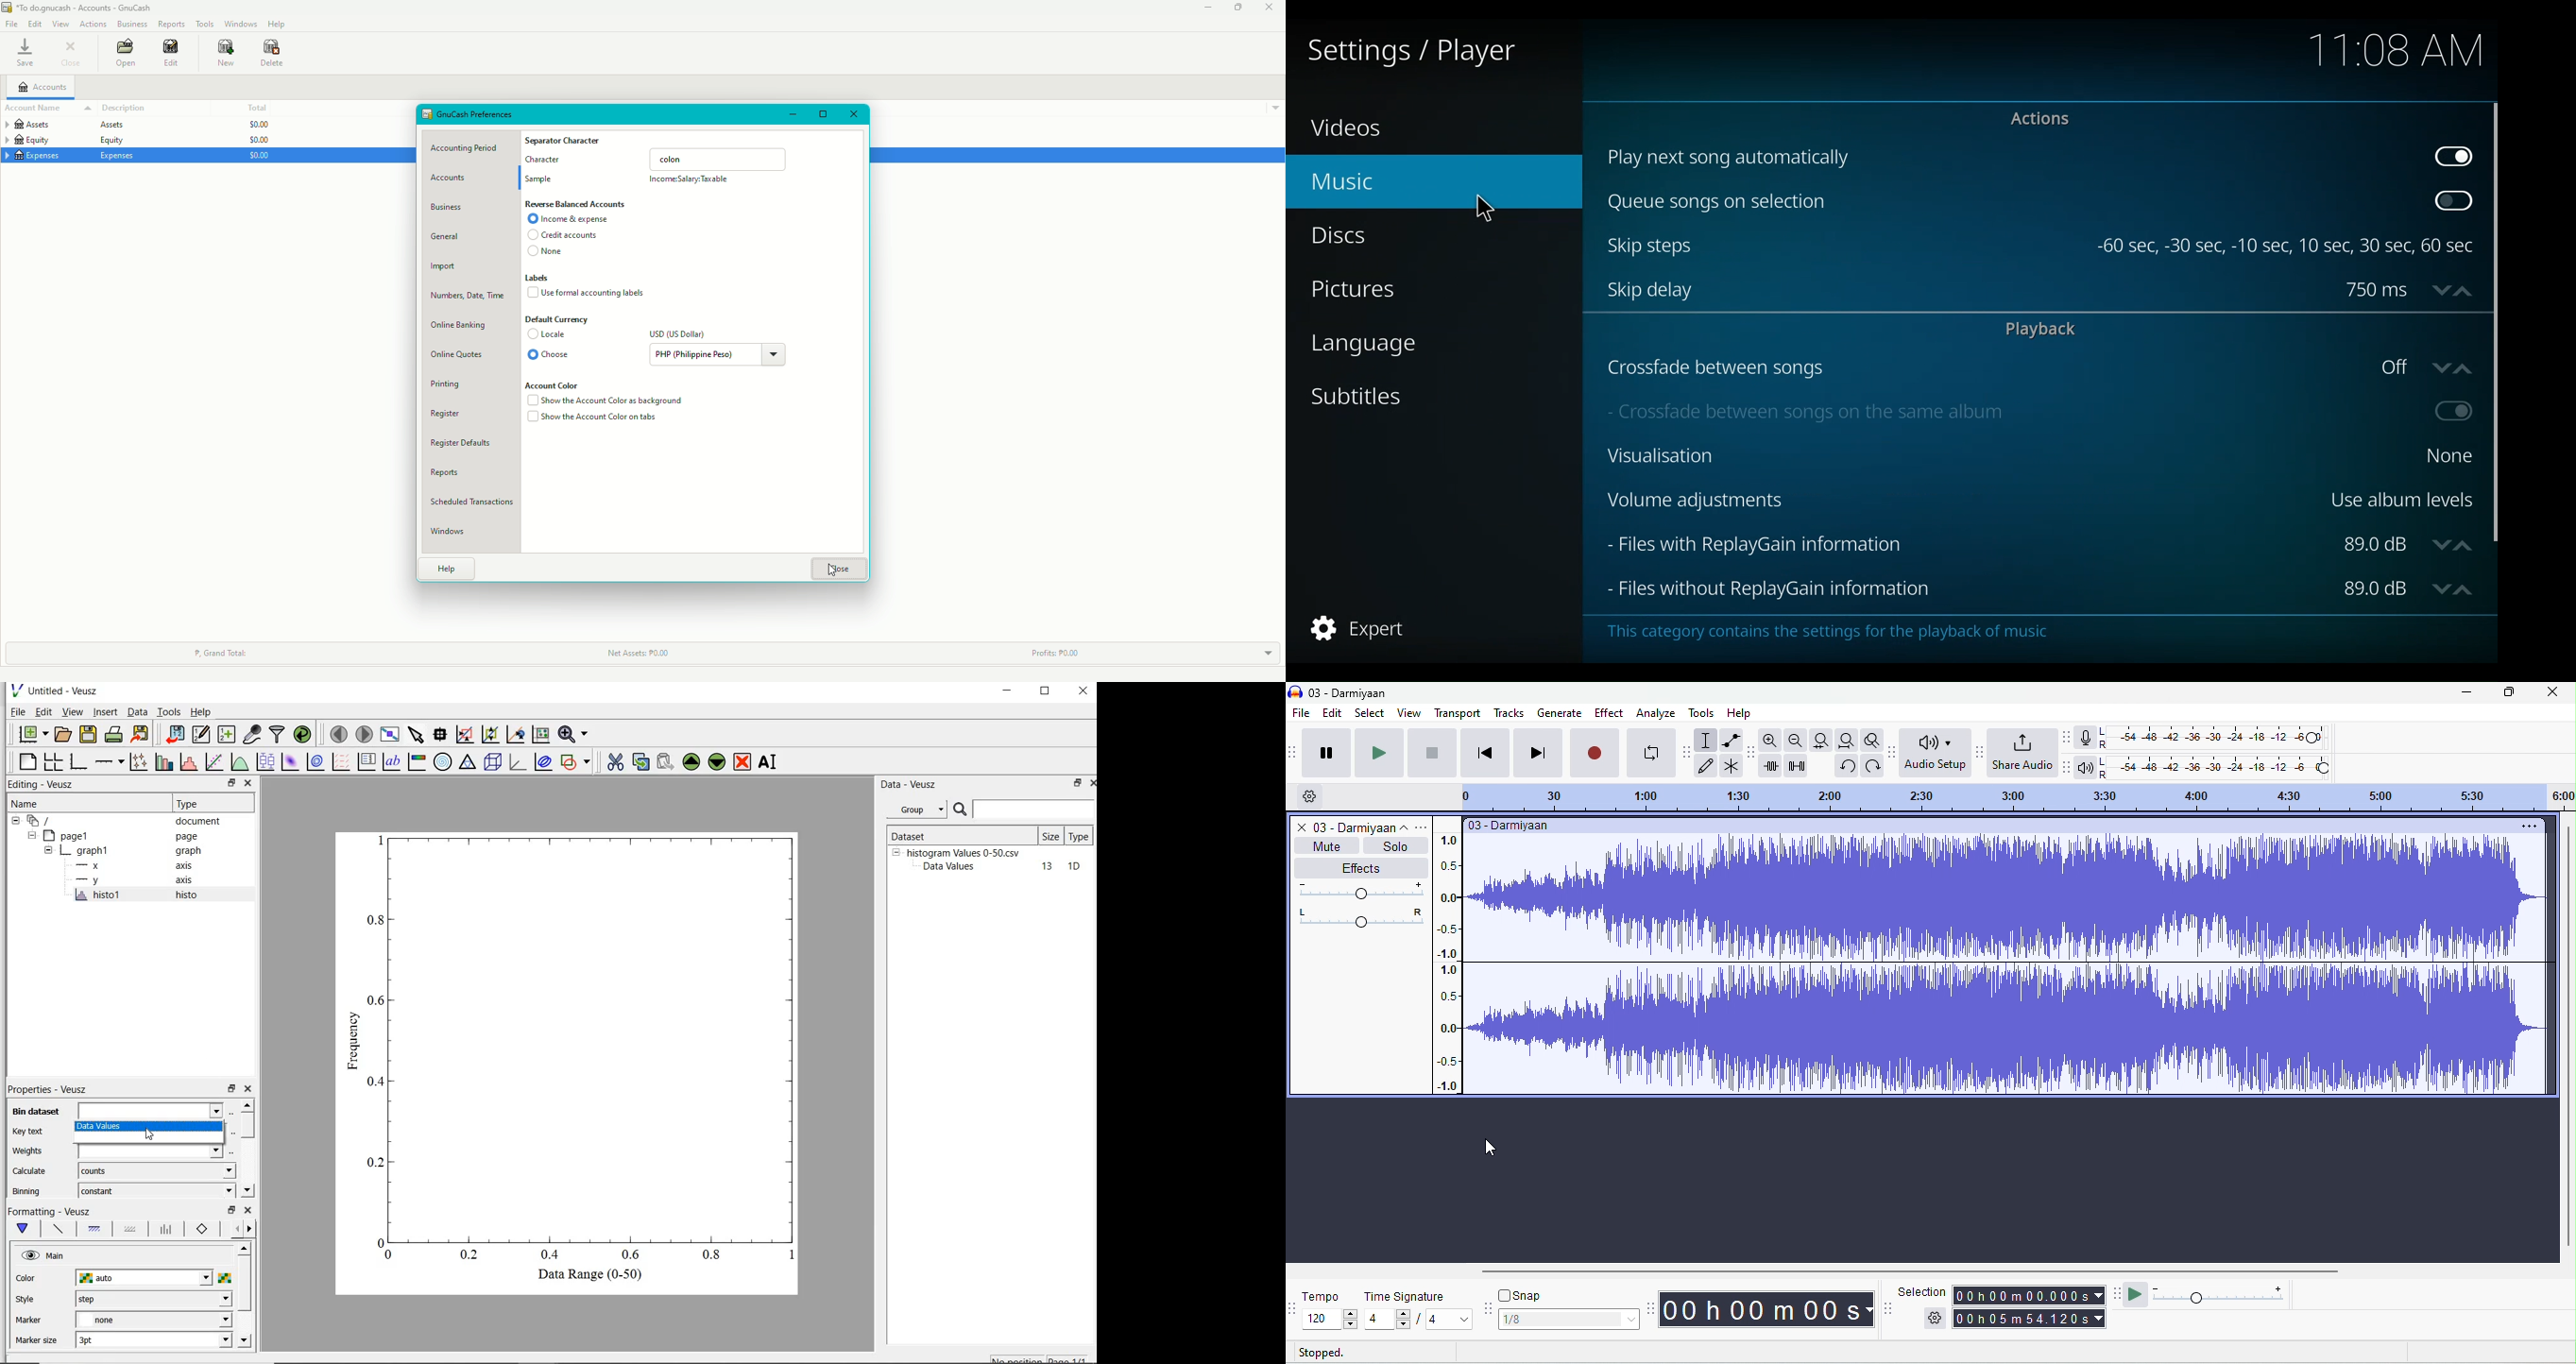 The height and width of the screenshot is (1372, 2576). Describe the element at coordinates (1364, 827) in the screenshot. I see `track title` at that location.